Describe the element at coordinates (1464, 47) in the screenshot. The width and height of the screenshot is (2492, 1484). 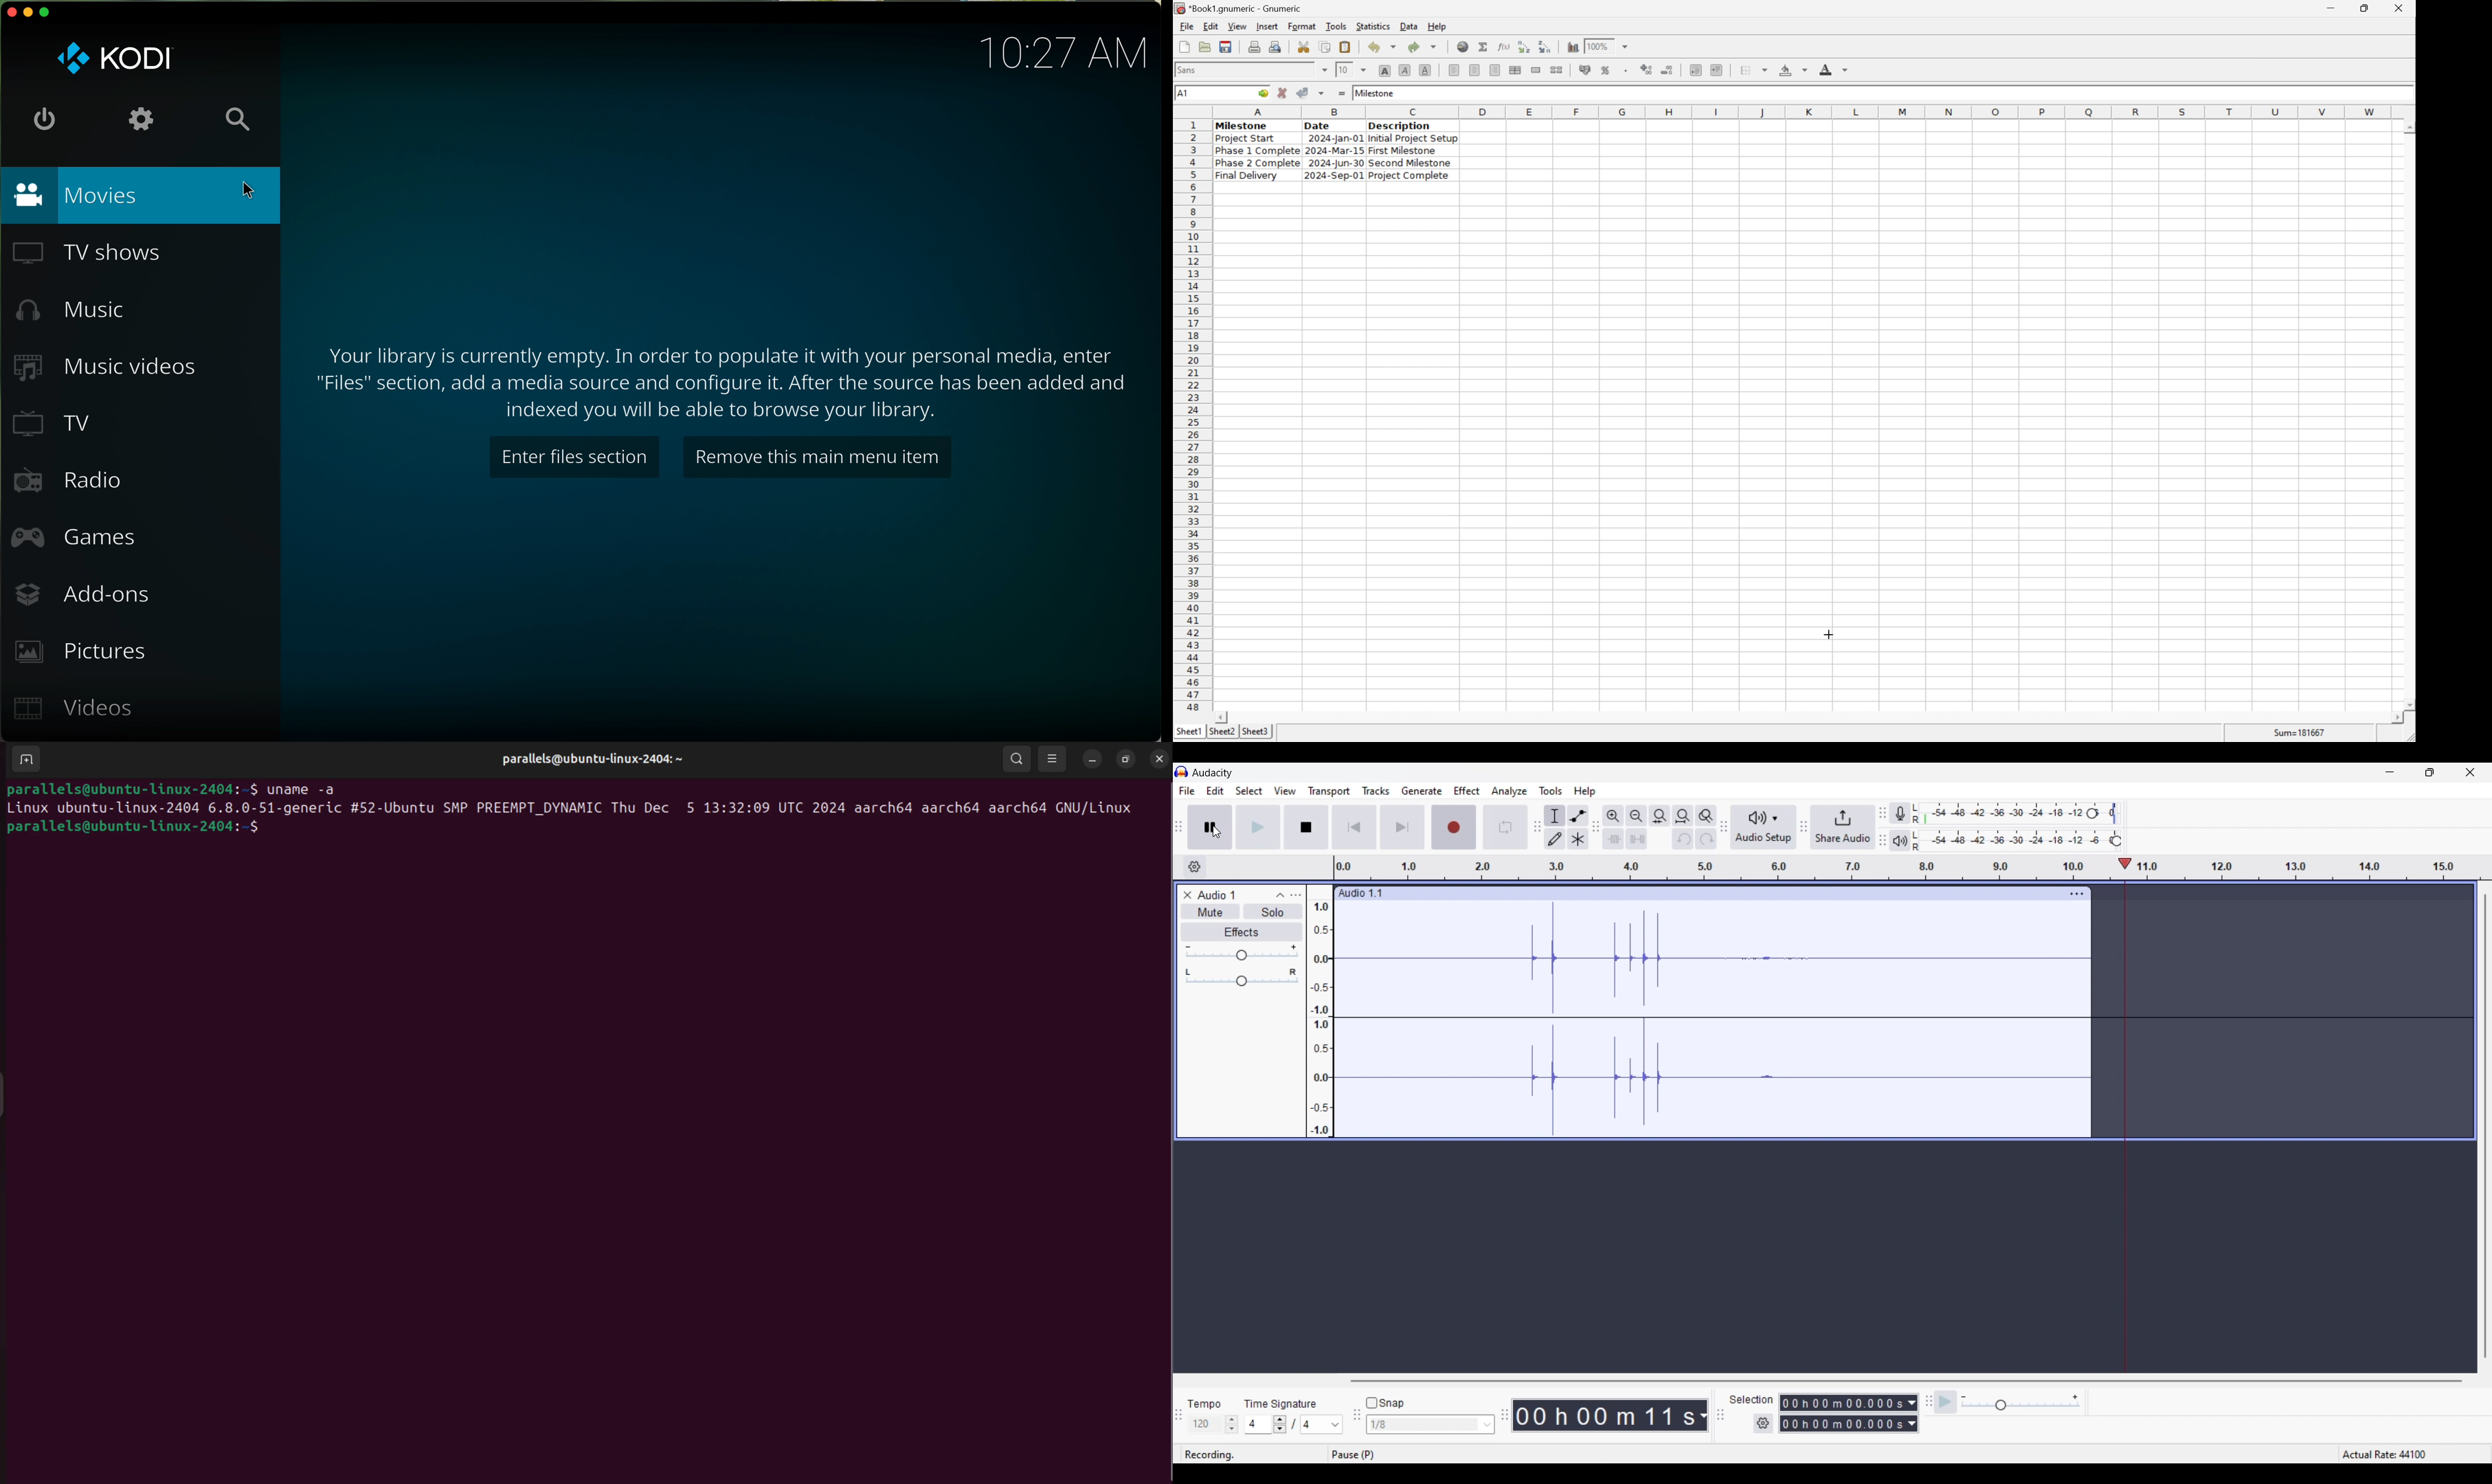
I see `insert a hyperlink` at that location.